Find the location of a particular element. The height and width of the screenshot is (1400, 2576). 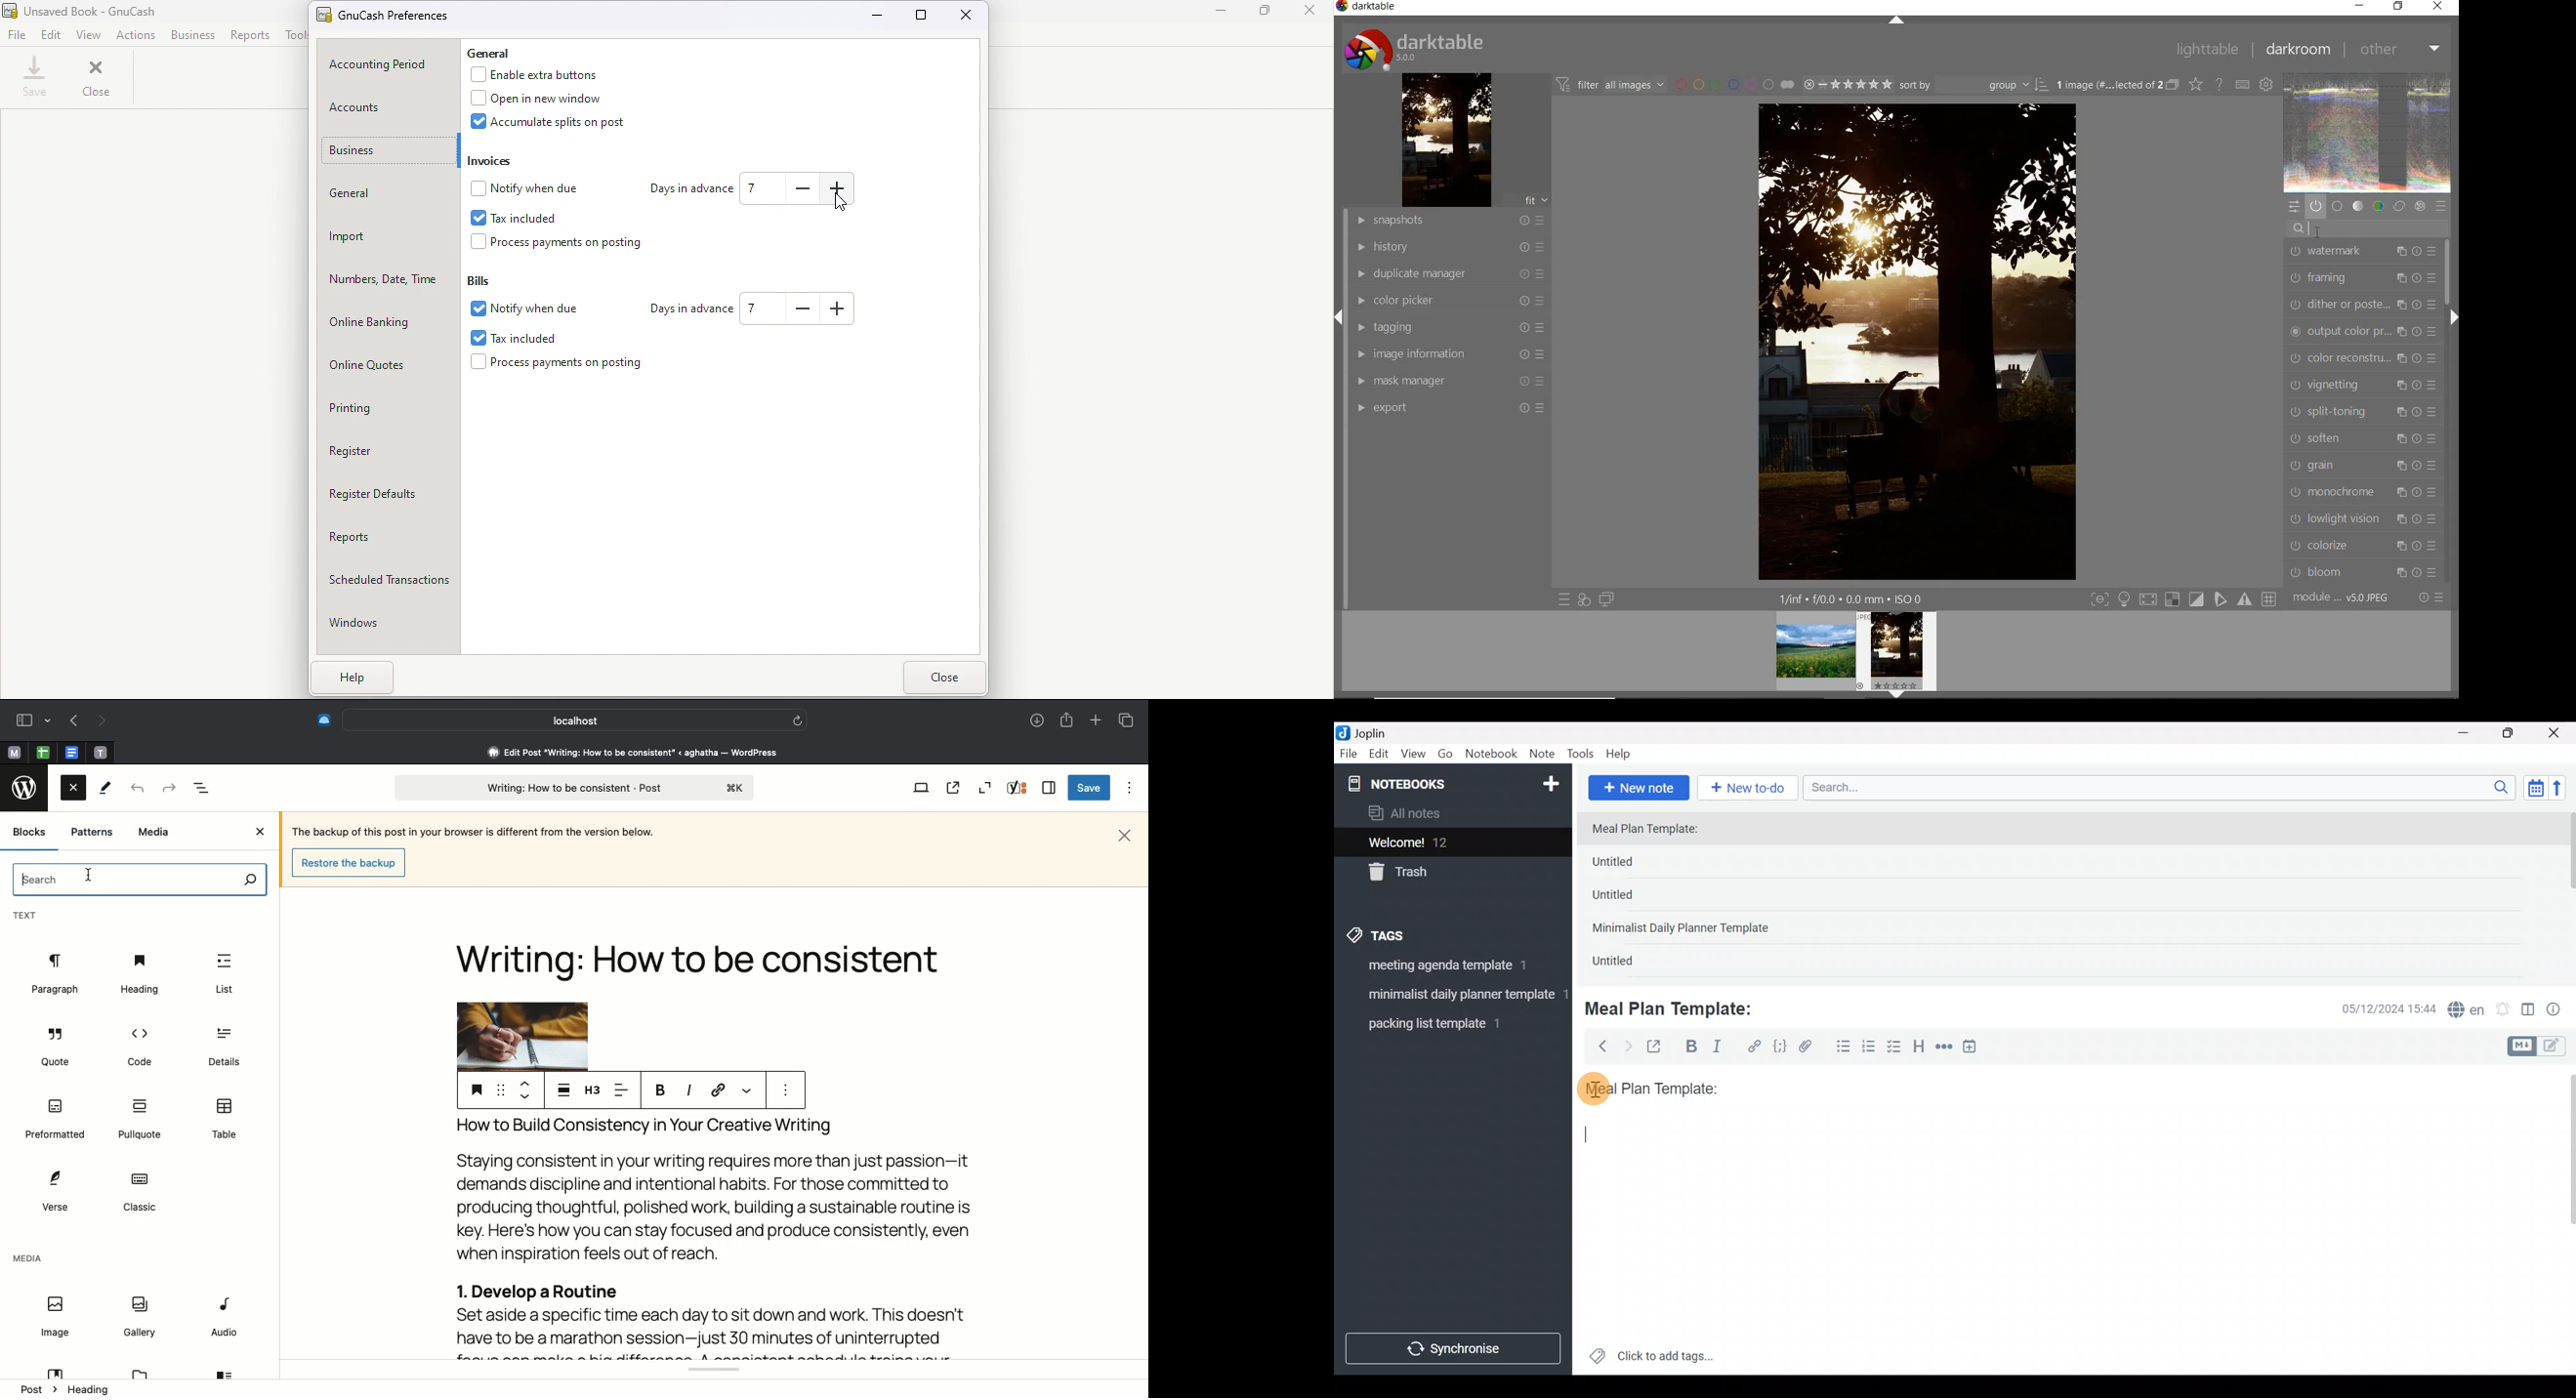

dither or paste is located at coordinates (2360, 304).